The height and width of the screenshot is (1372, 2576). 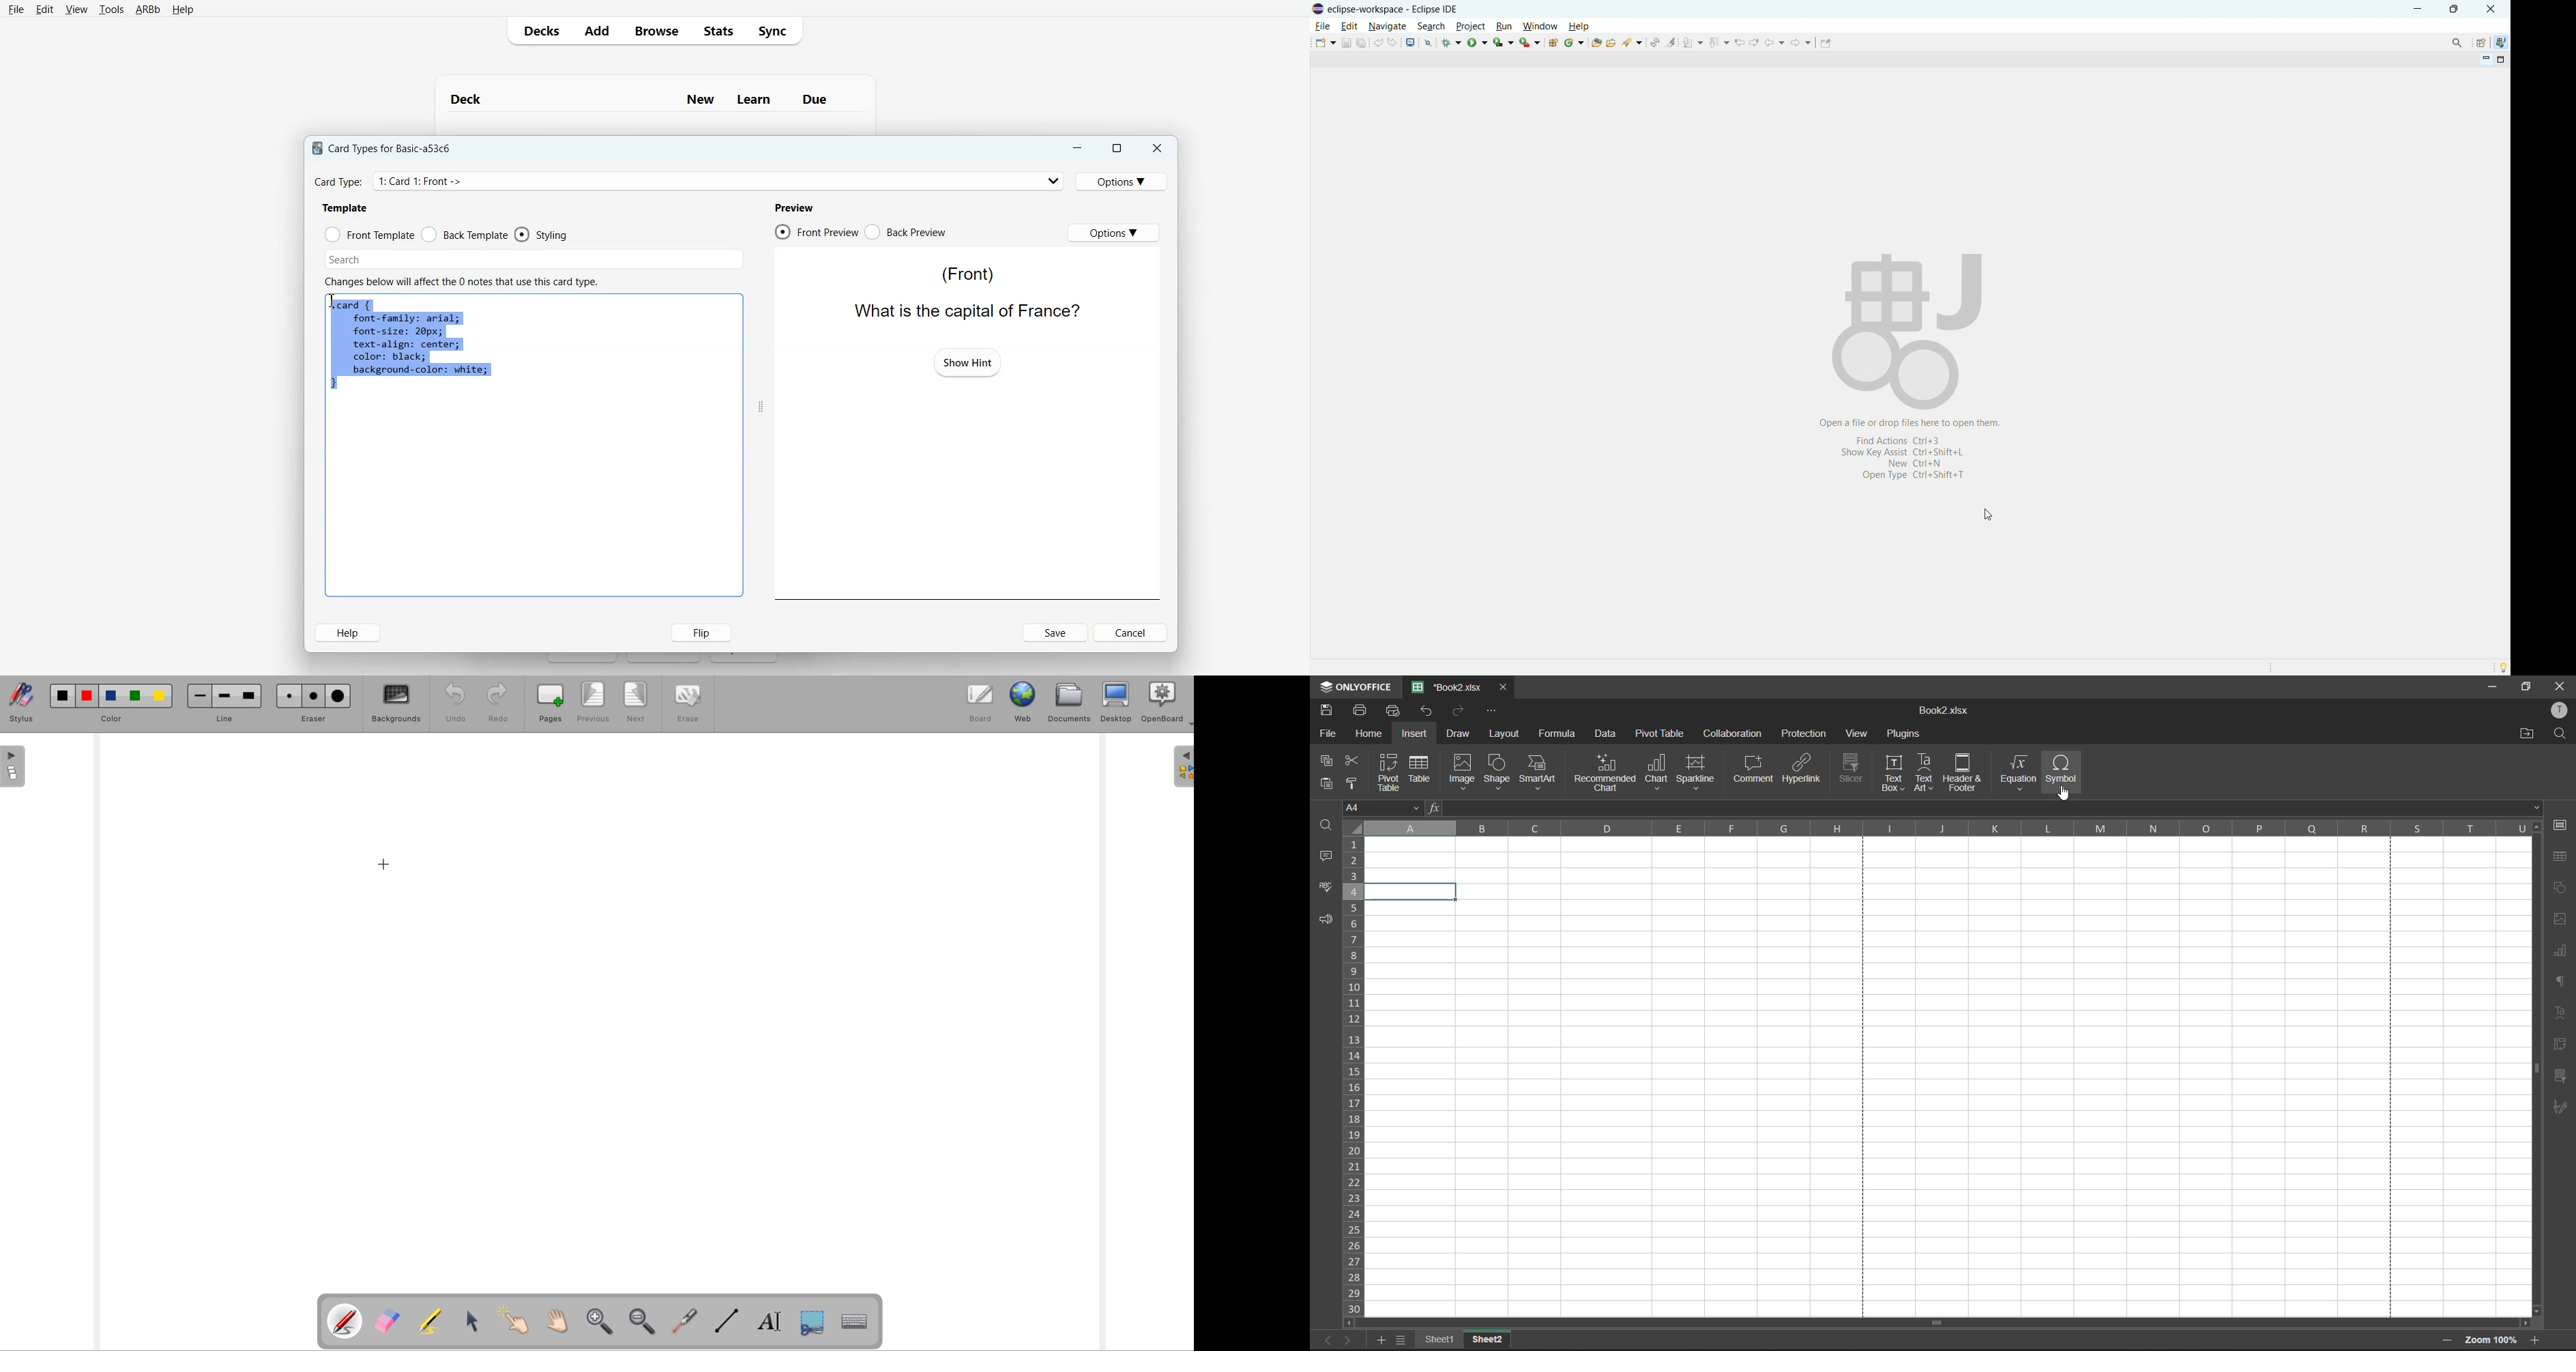 What do you see at coordinates (2535, 1311) in the screenshot?
I see `scroll down` at bounding box center [2535, 1311].